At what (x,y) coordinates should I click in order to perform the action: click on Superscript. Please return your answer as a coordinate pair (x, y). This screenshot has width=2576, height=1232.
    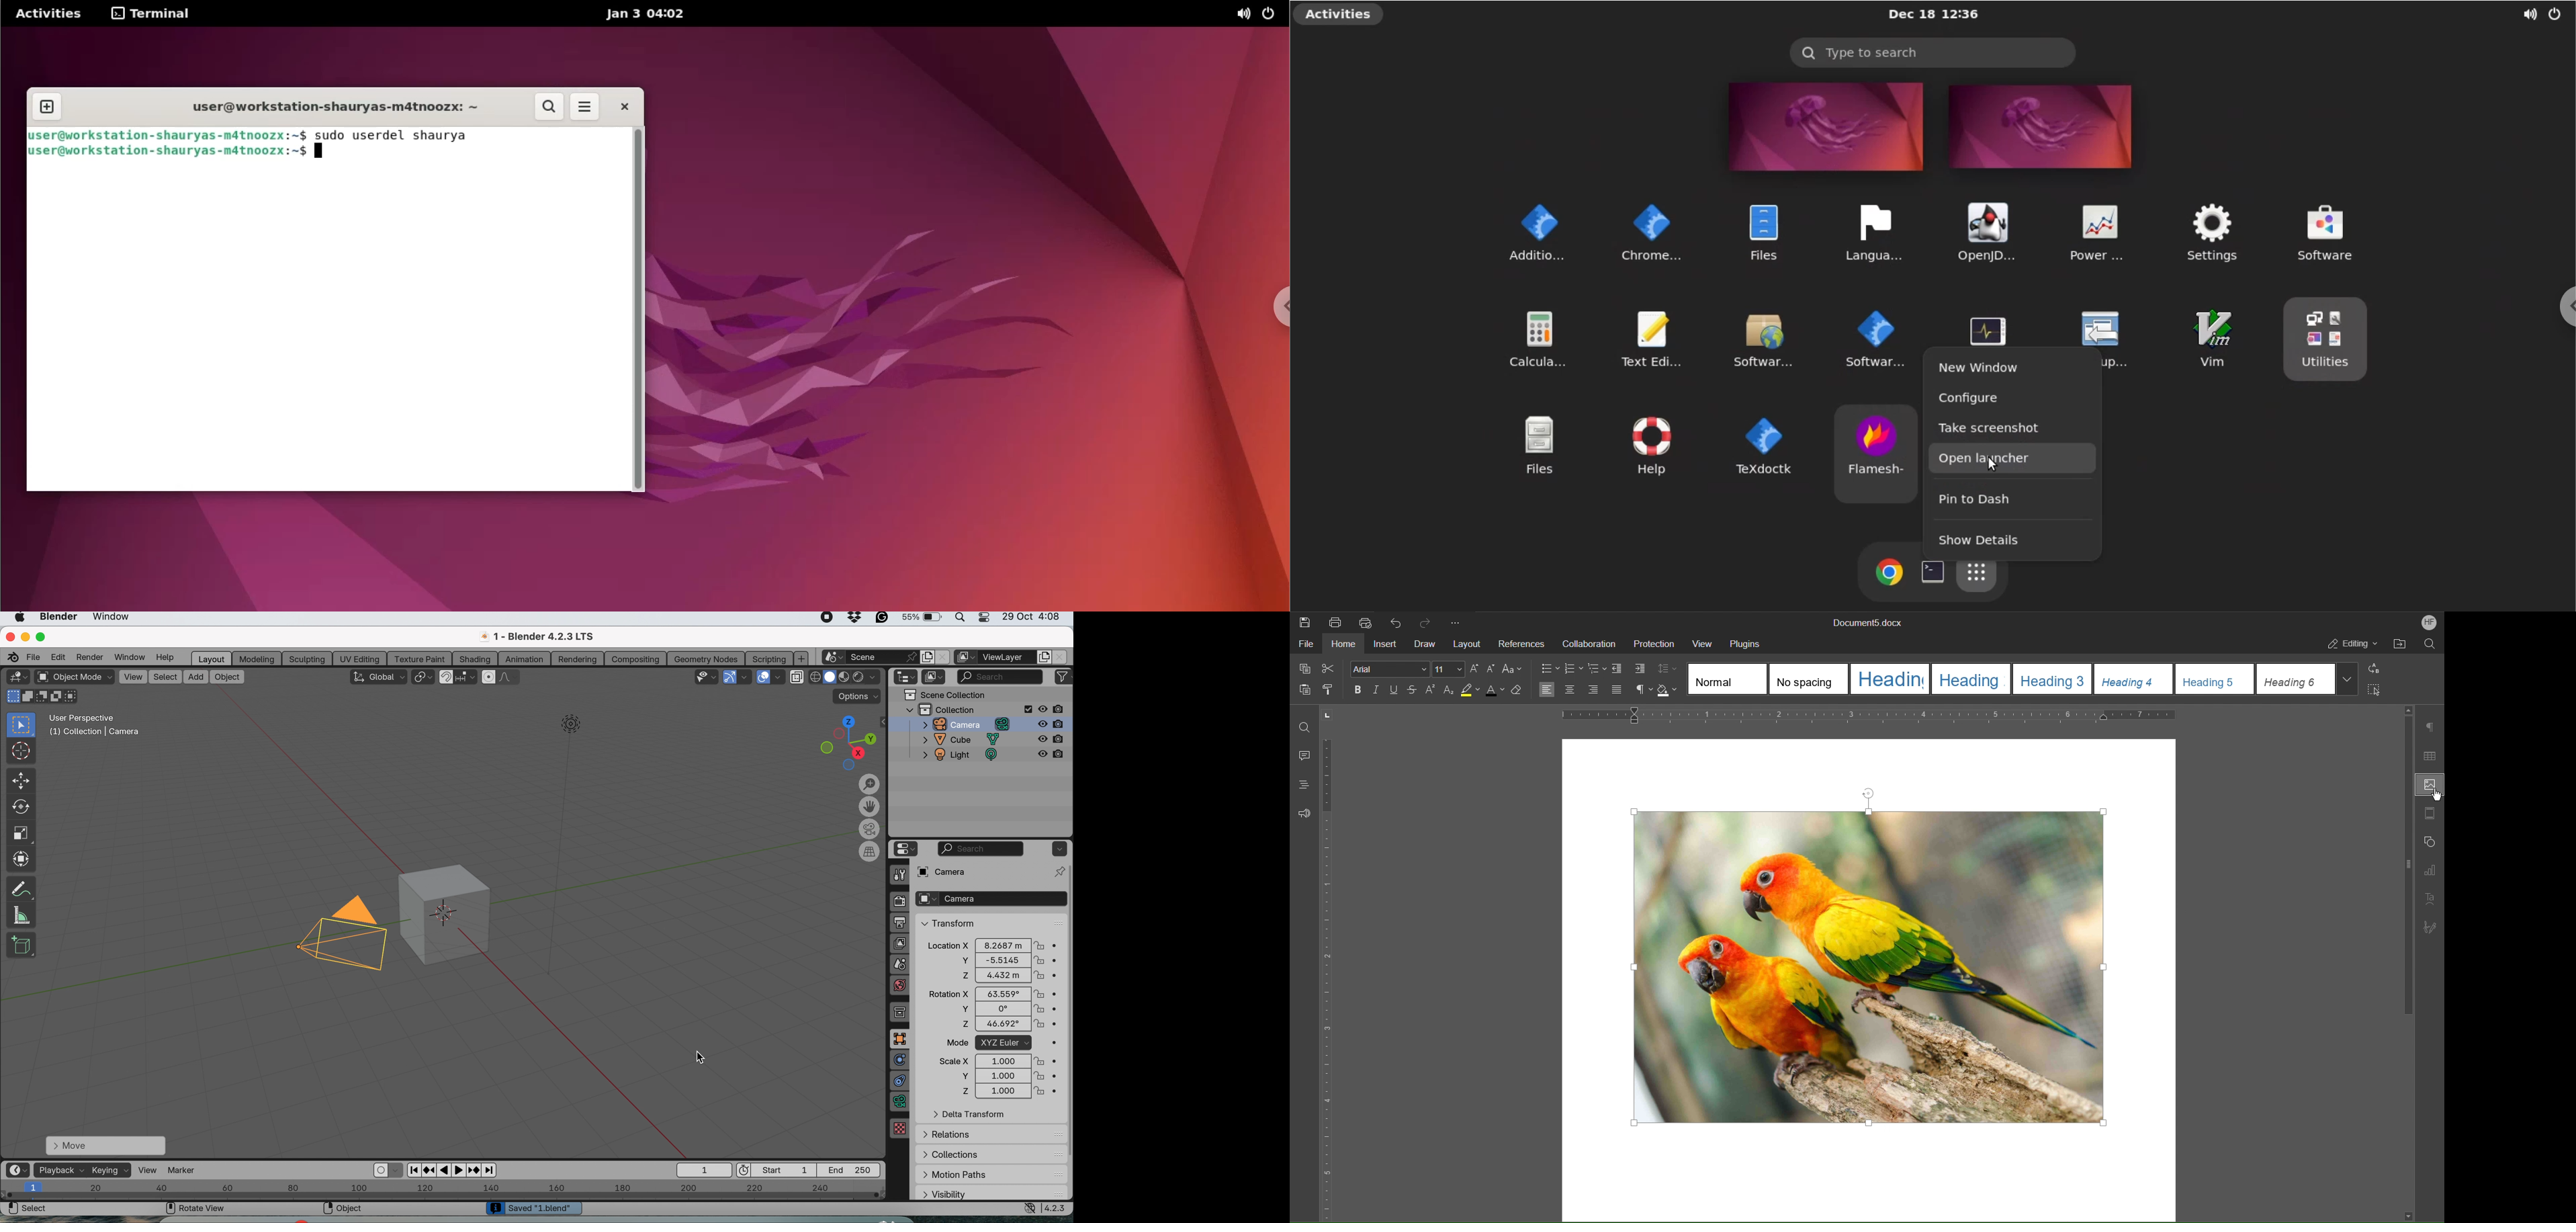
    Looking at the image, I should click on (1430, 692).